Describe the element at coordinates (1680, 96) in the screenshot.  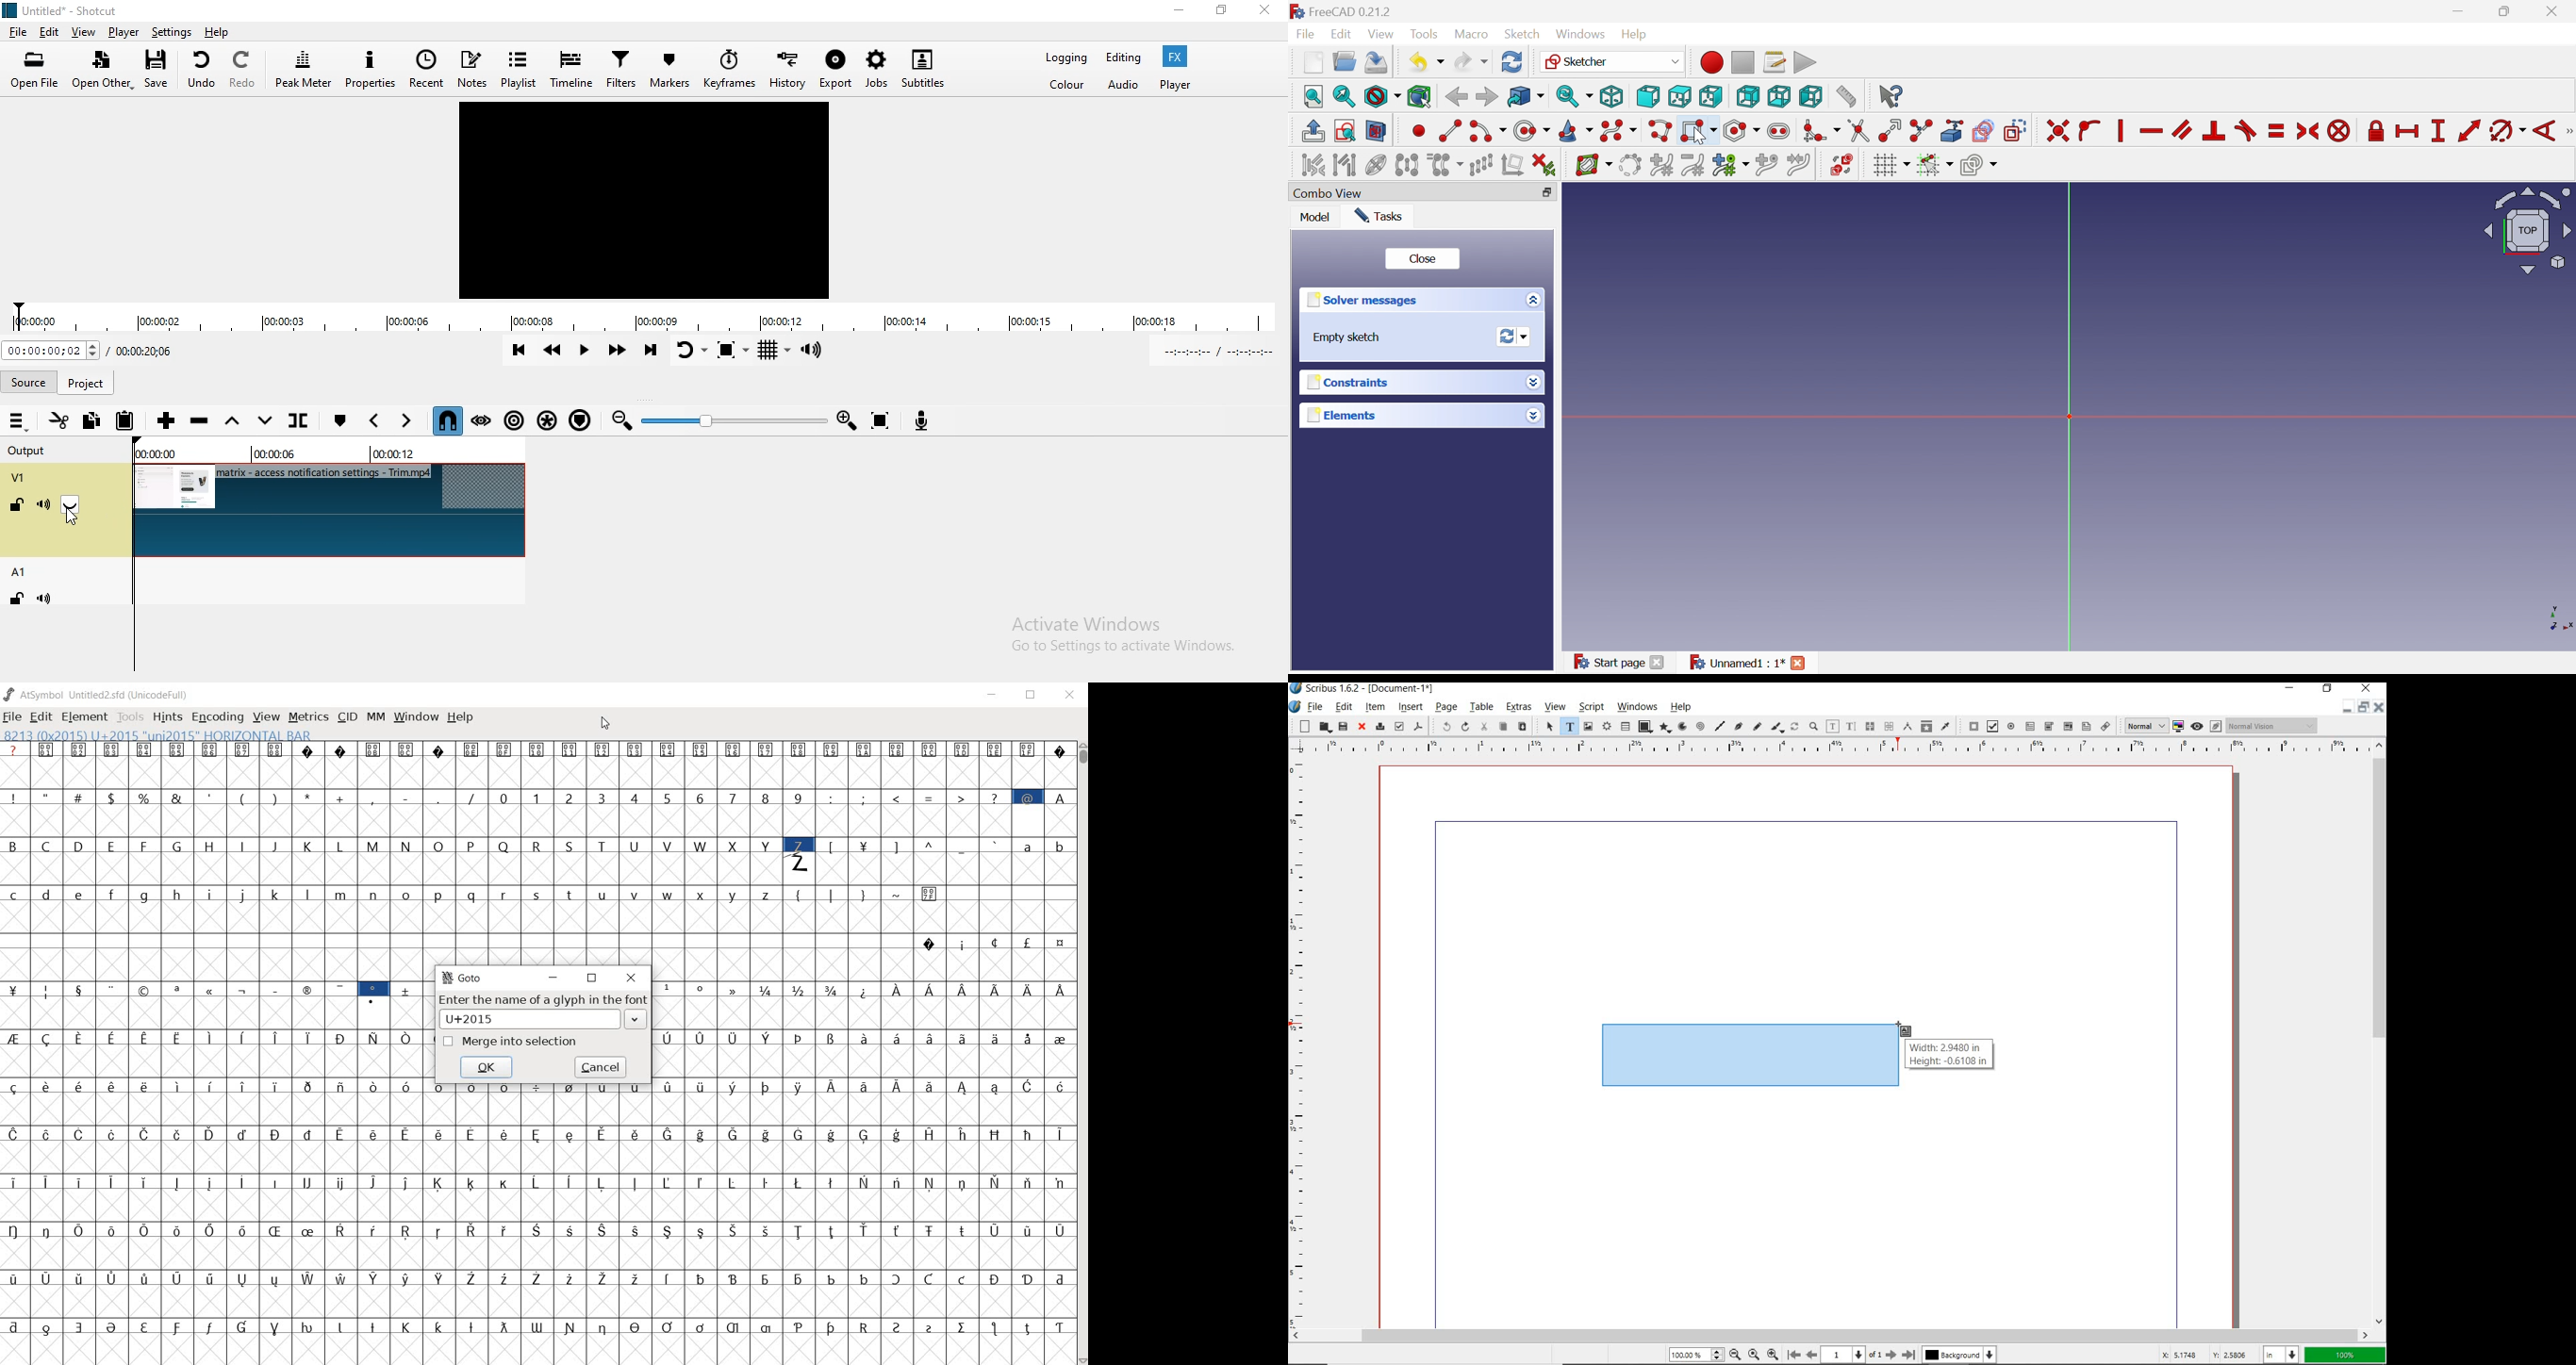
I see `Top` at that location.